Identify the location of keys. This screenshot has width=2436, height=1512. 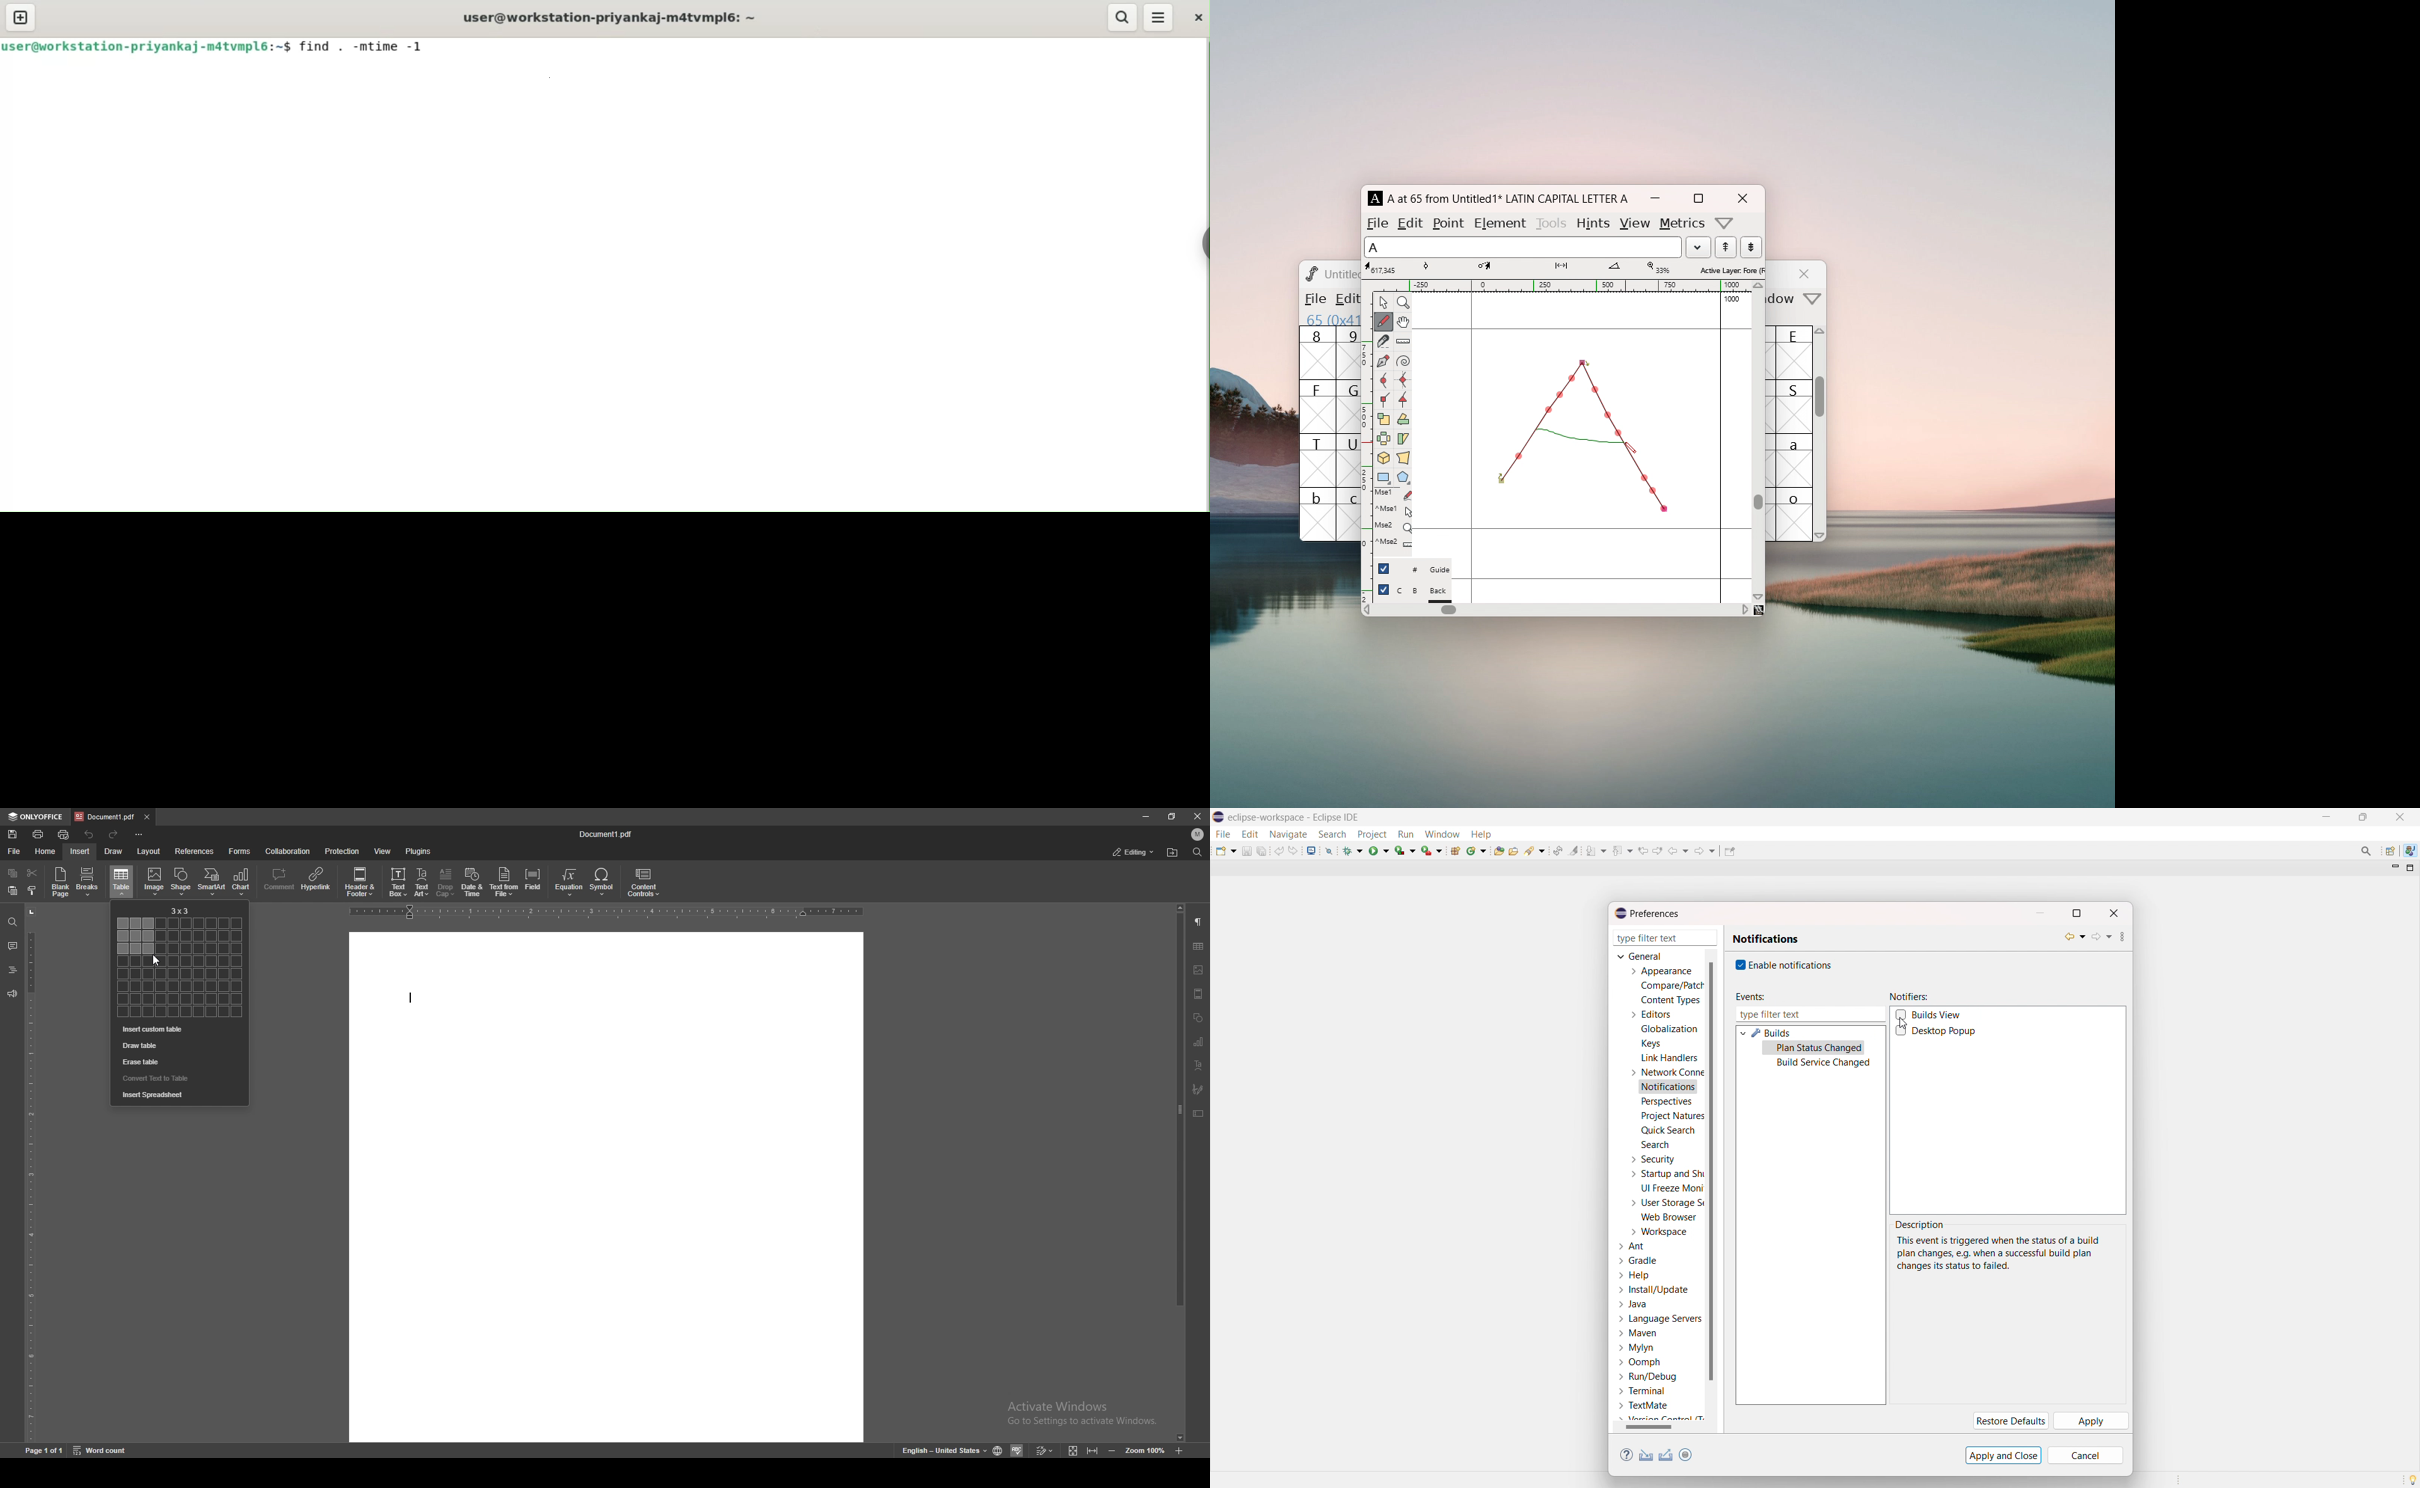
(1651, 1043).